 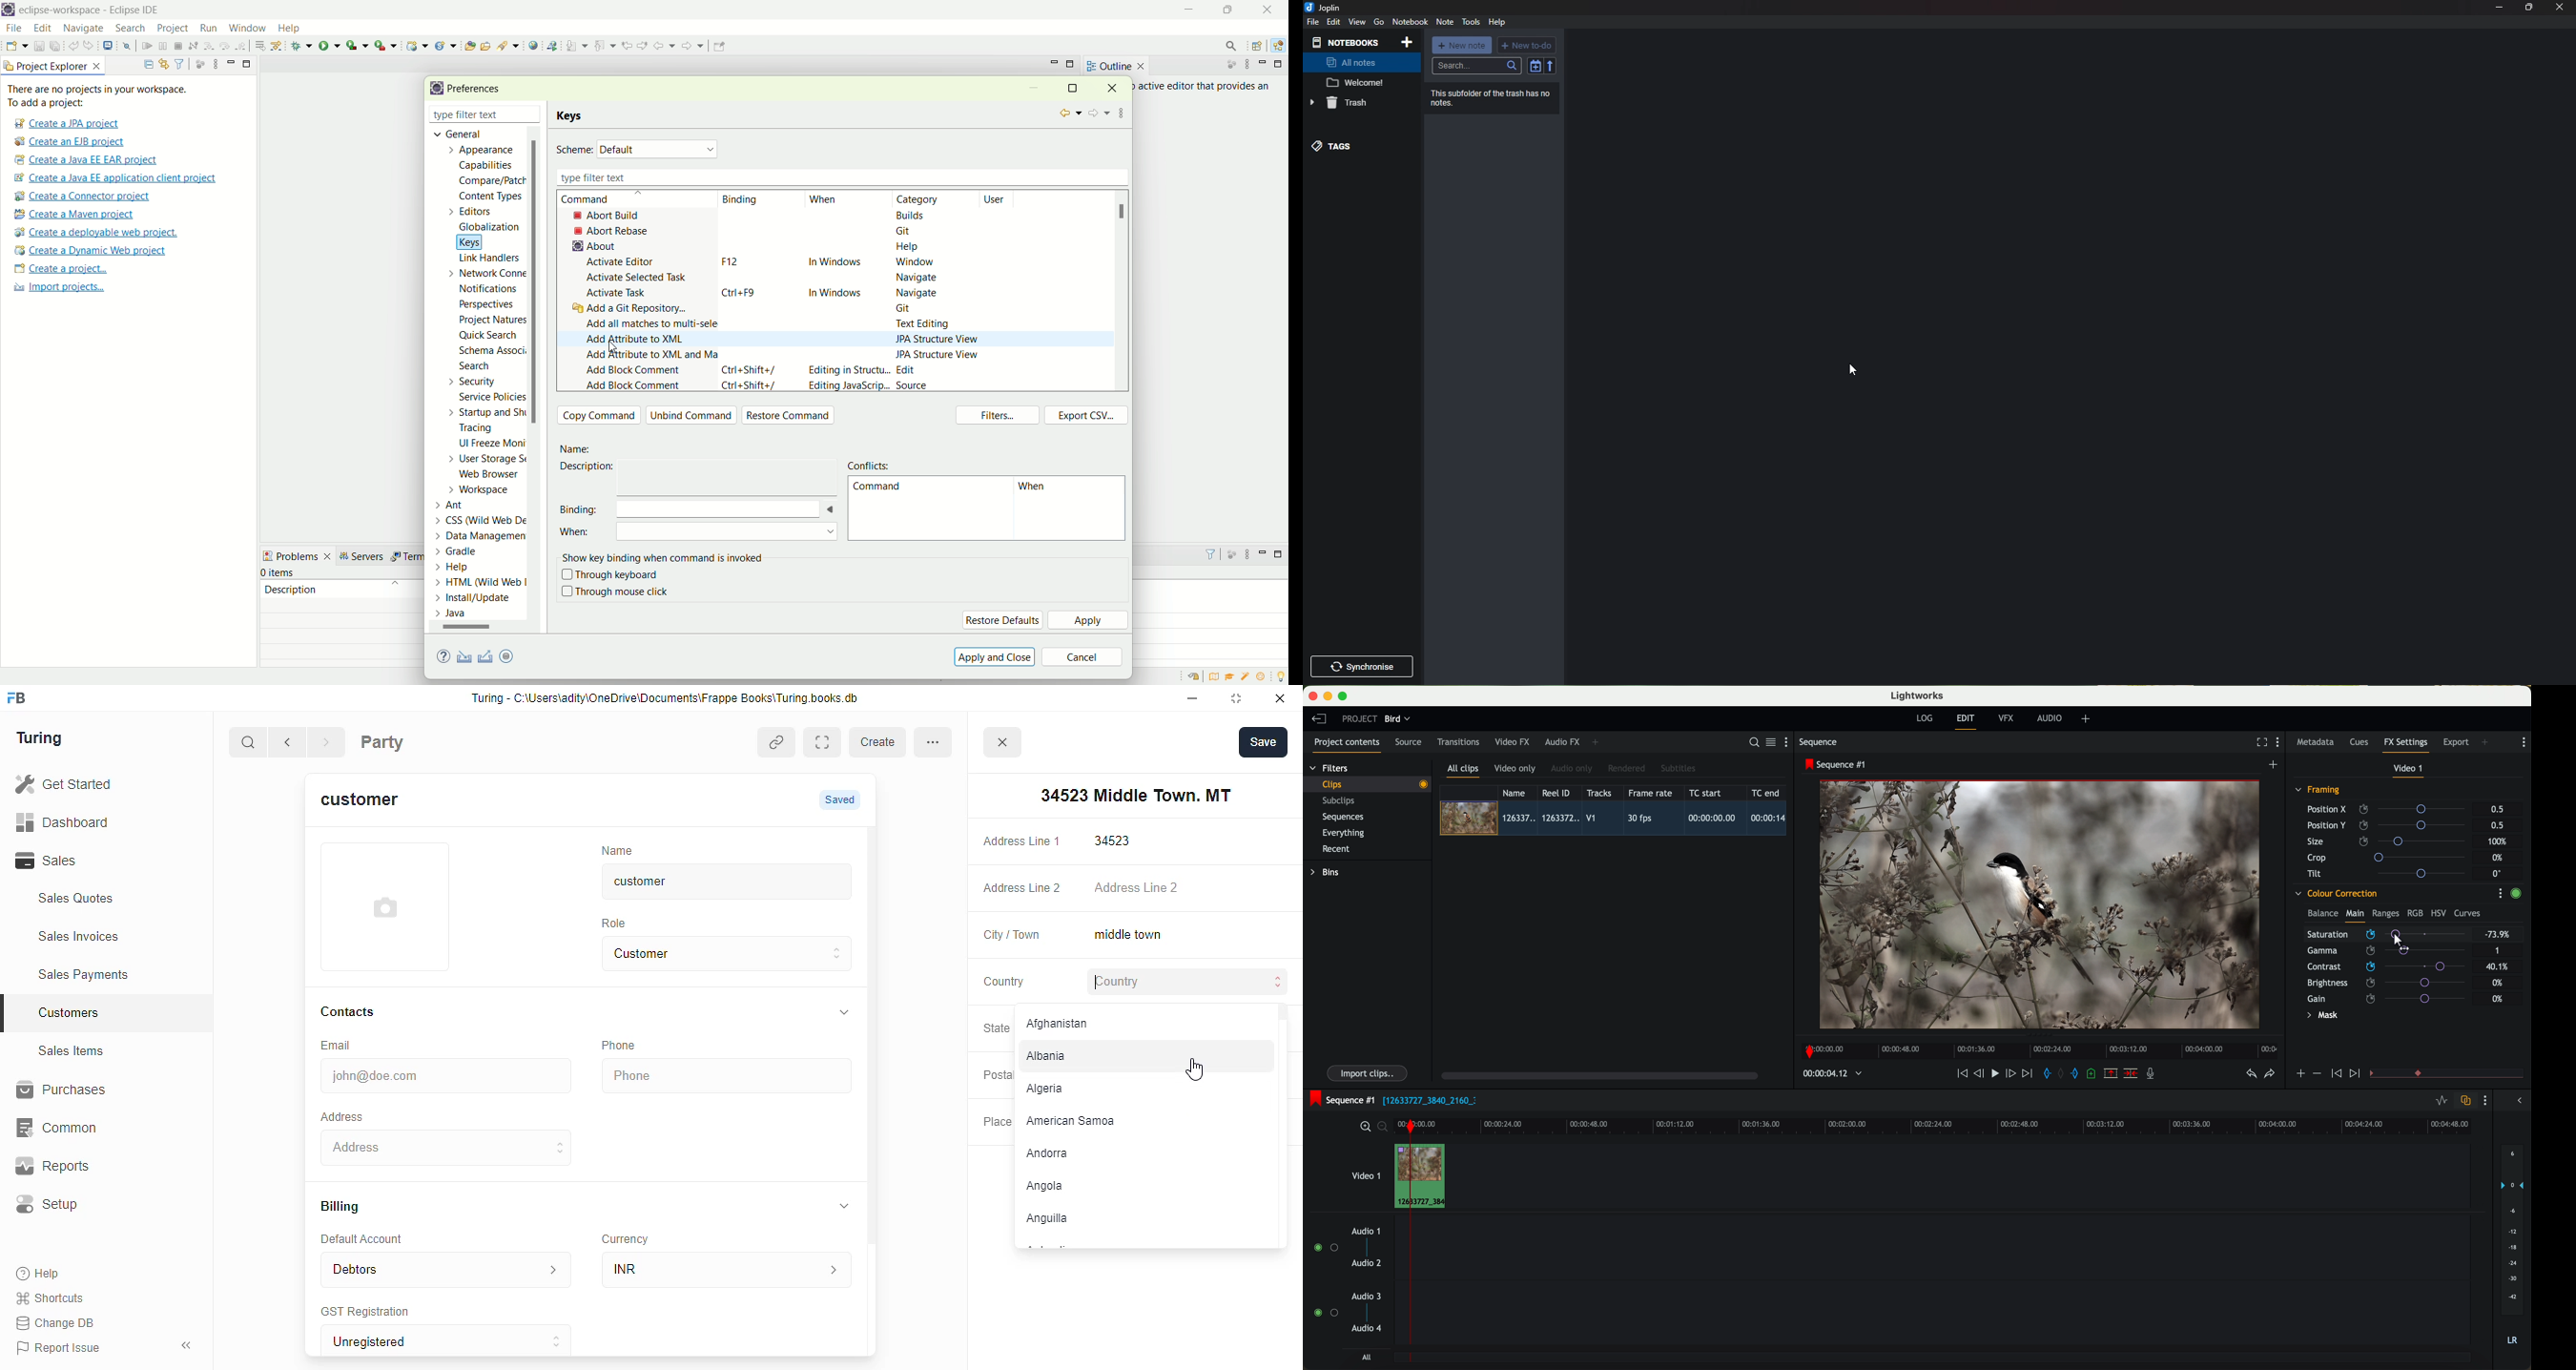 I want to click on Email, so click(x=340, y=1044).